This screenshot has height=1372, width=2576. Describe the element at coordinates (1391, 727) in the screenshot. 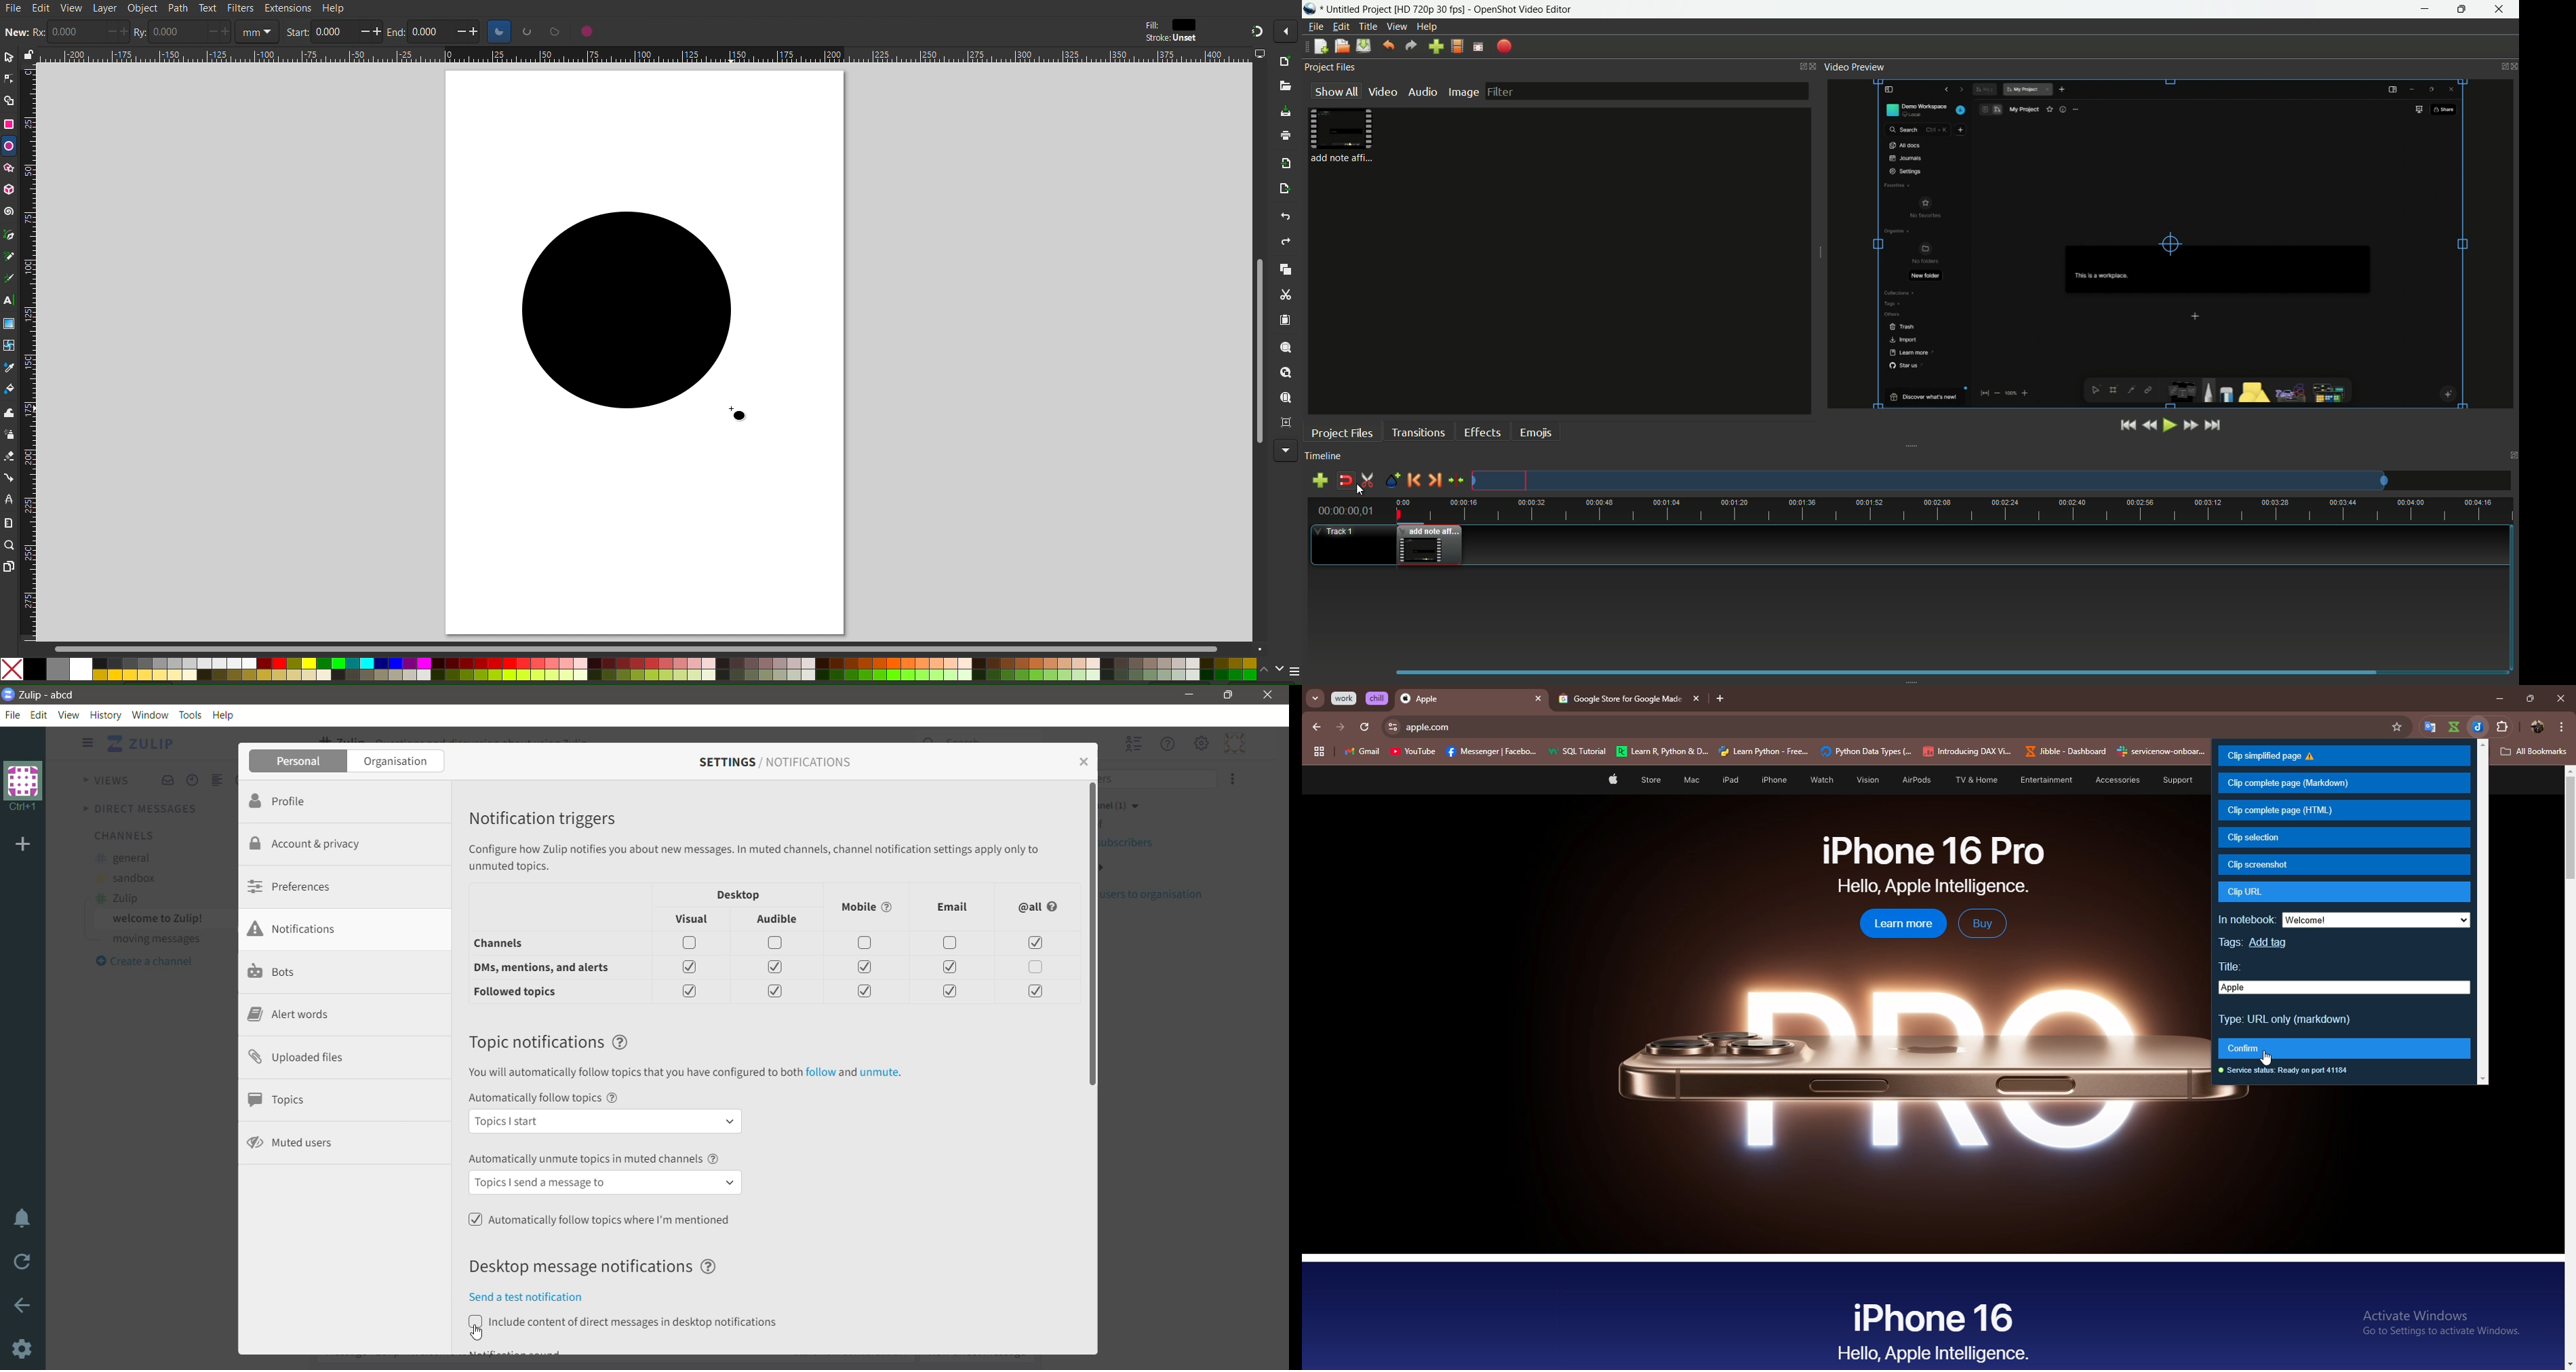

I see `site settings` at that location.